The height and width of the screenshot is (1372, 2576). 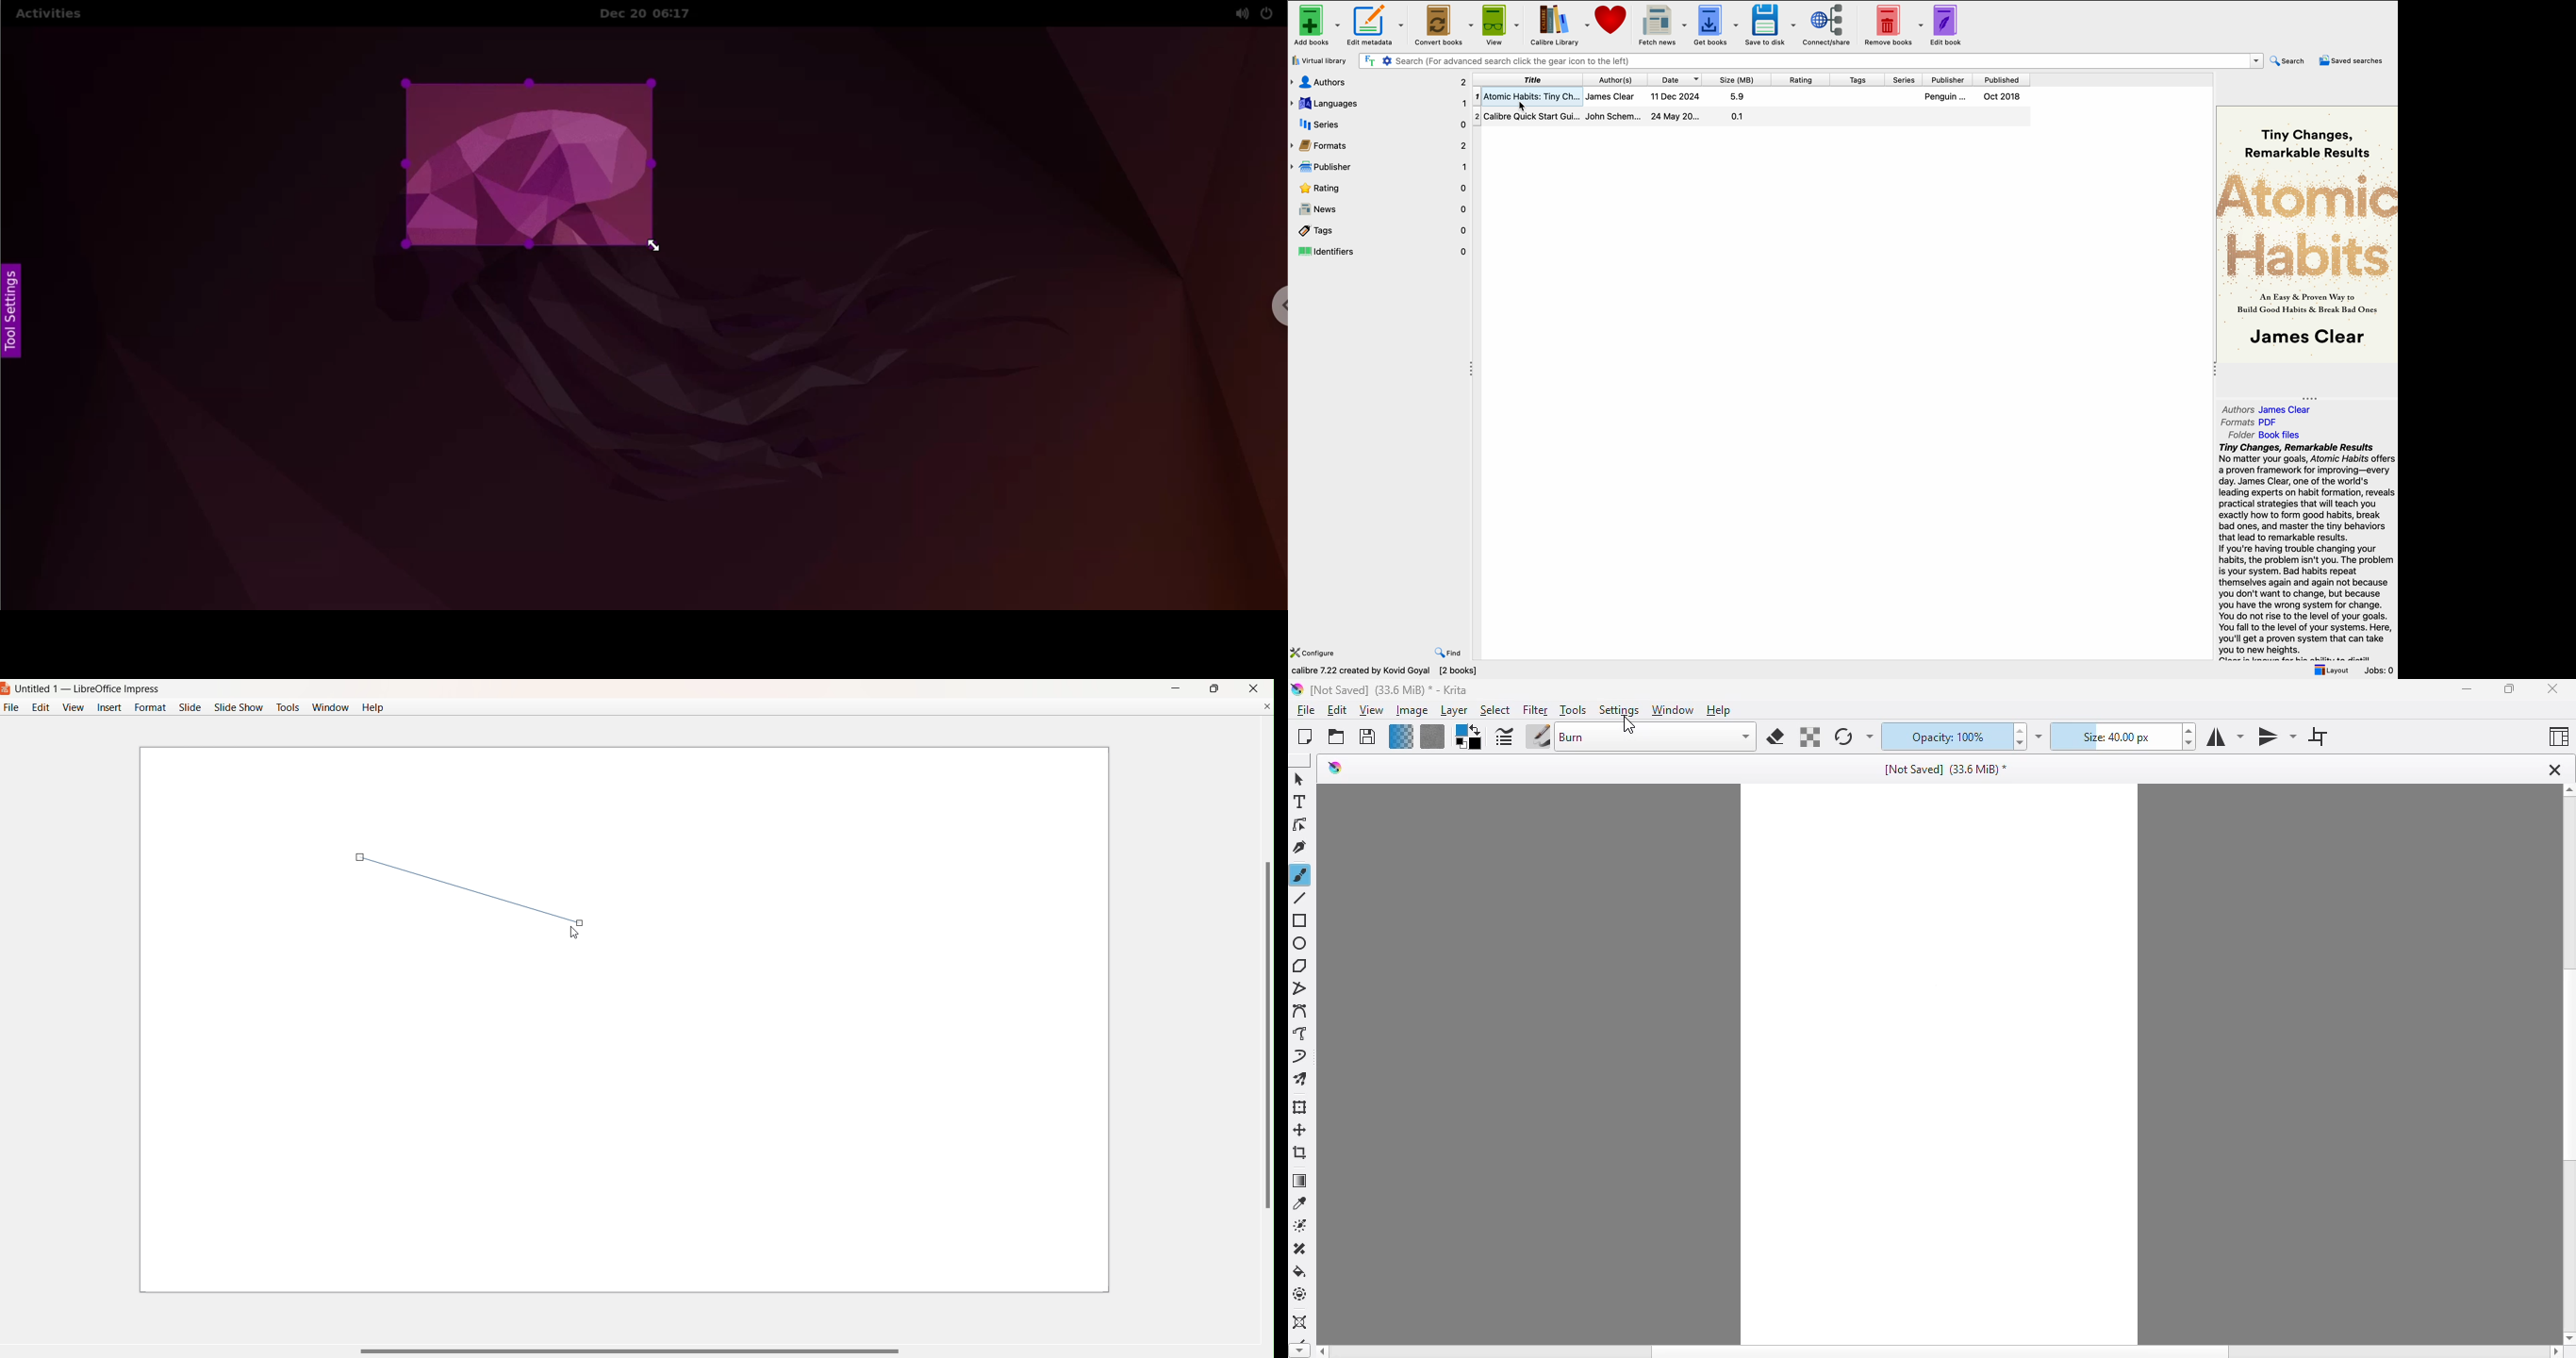 I want to click on scroll up, so click(x=2568, y=790).